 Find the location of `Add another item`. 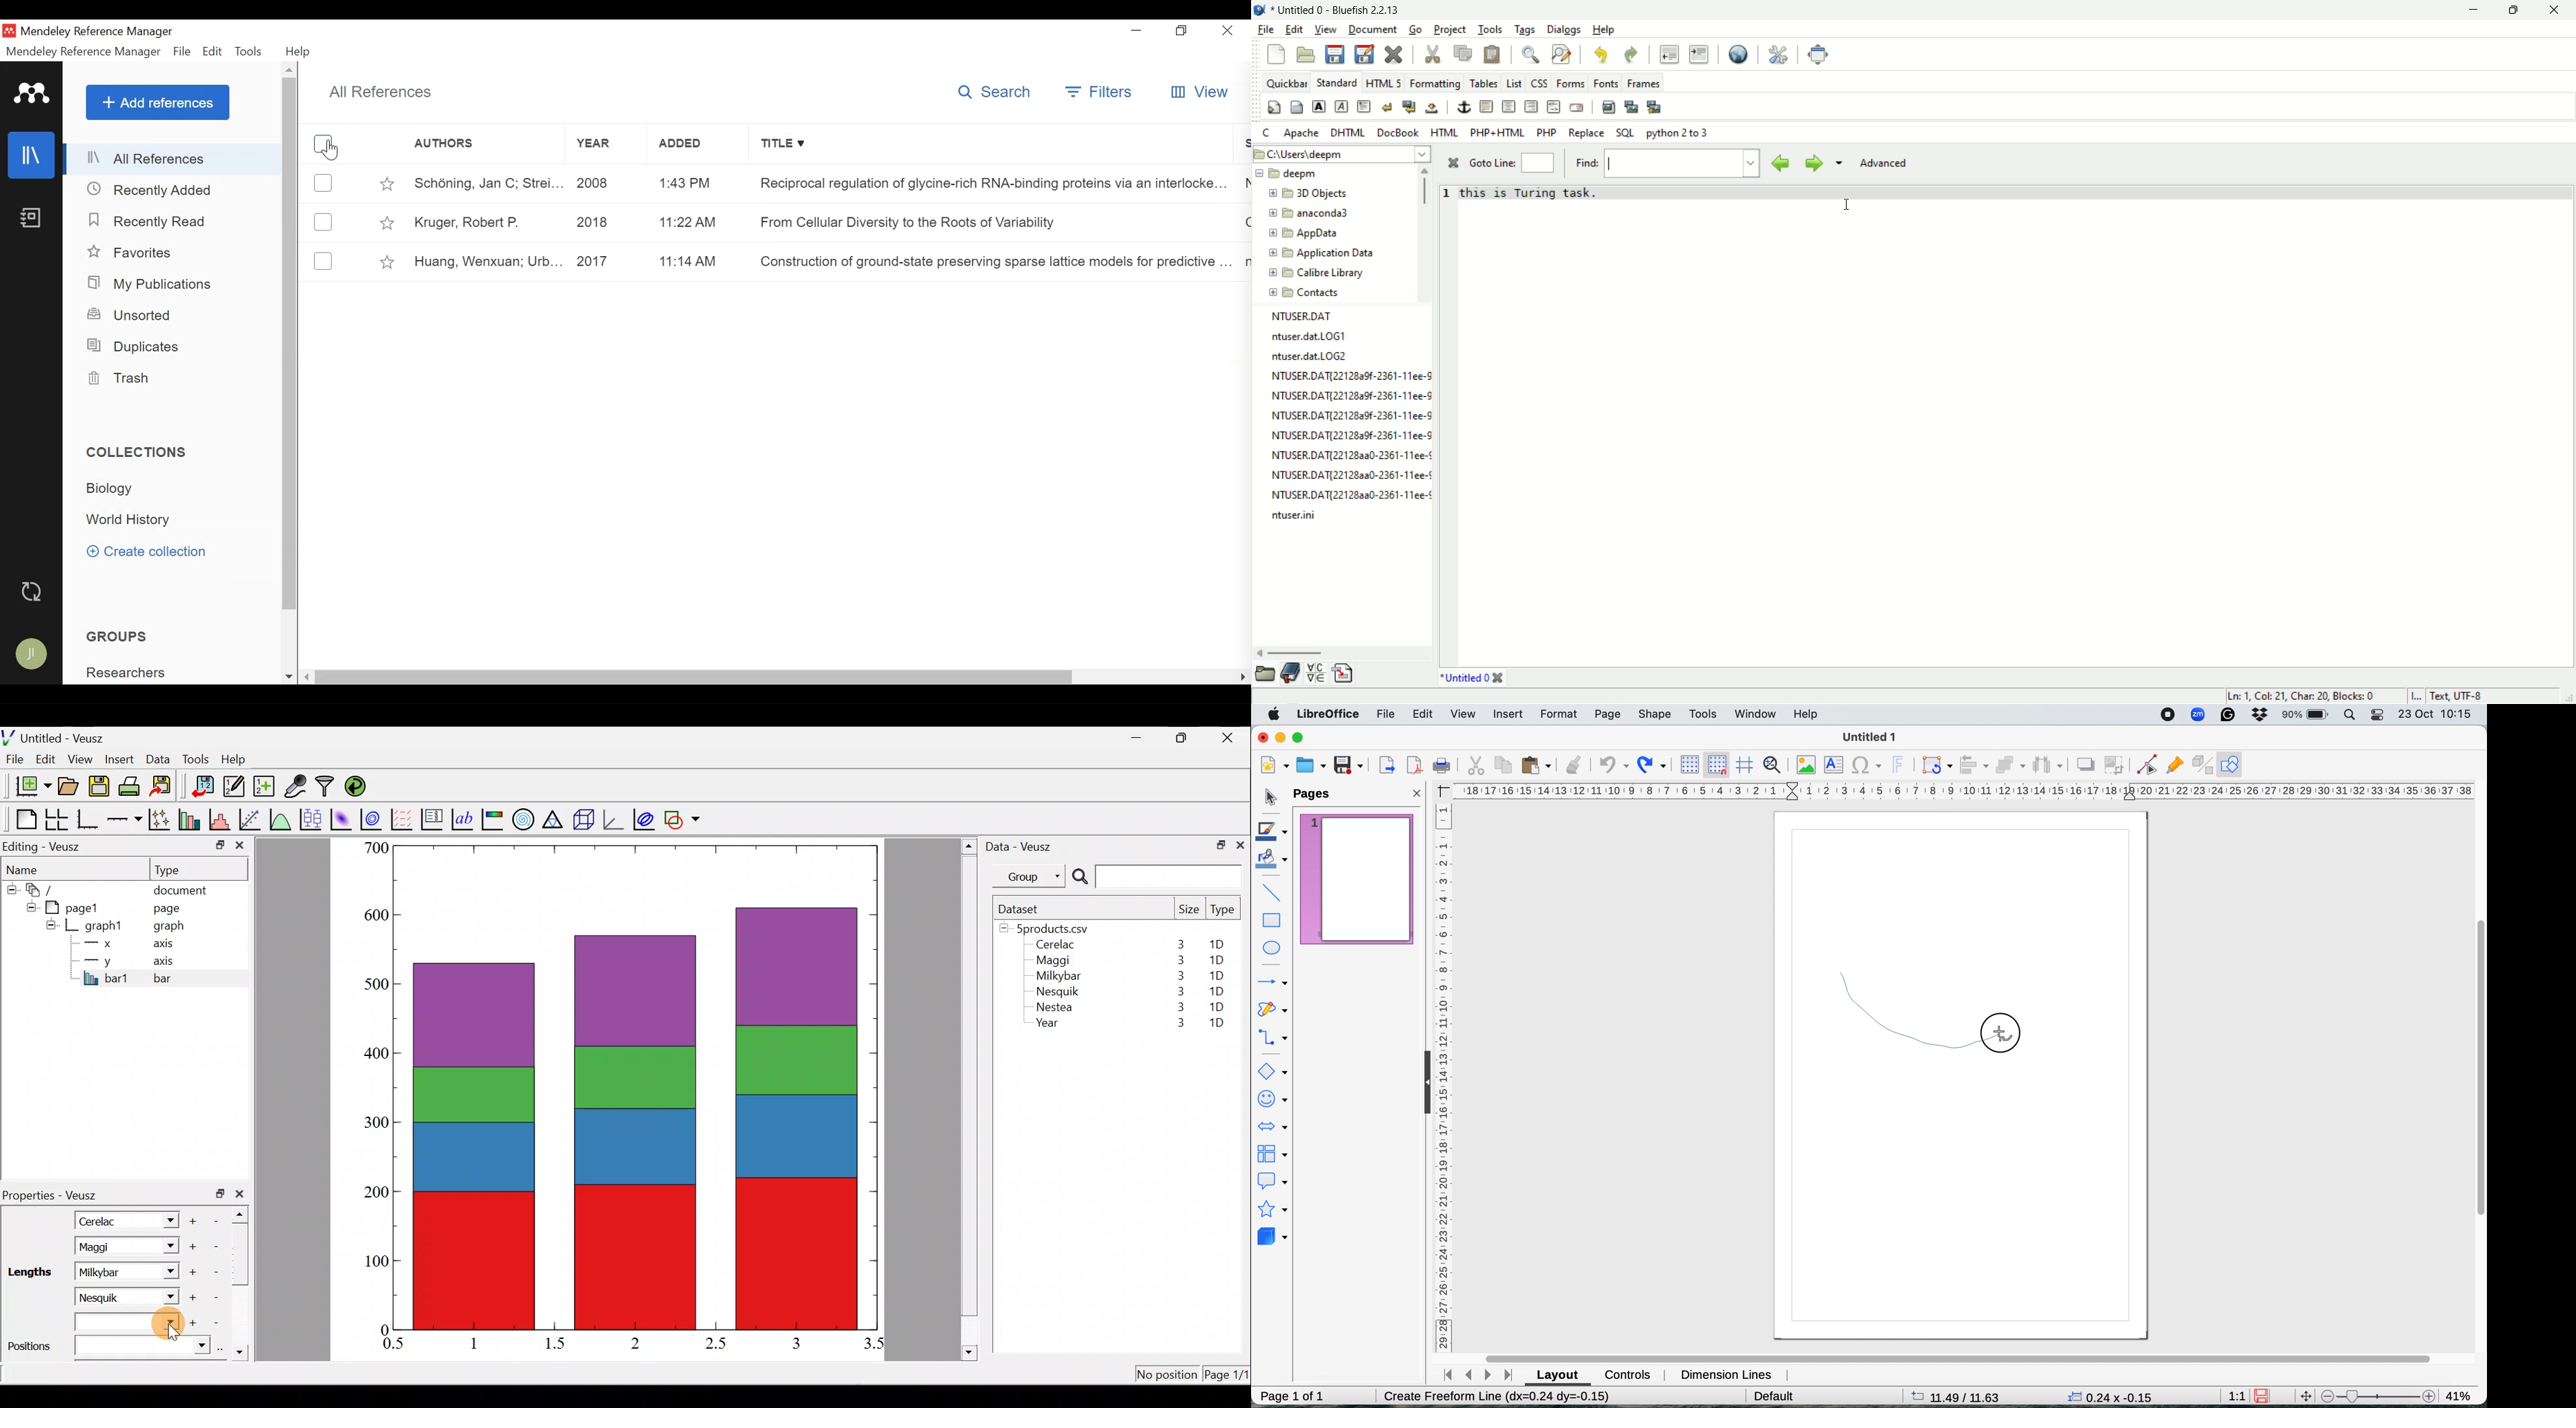

Add another item is located at coordinates (191, 1247).